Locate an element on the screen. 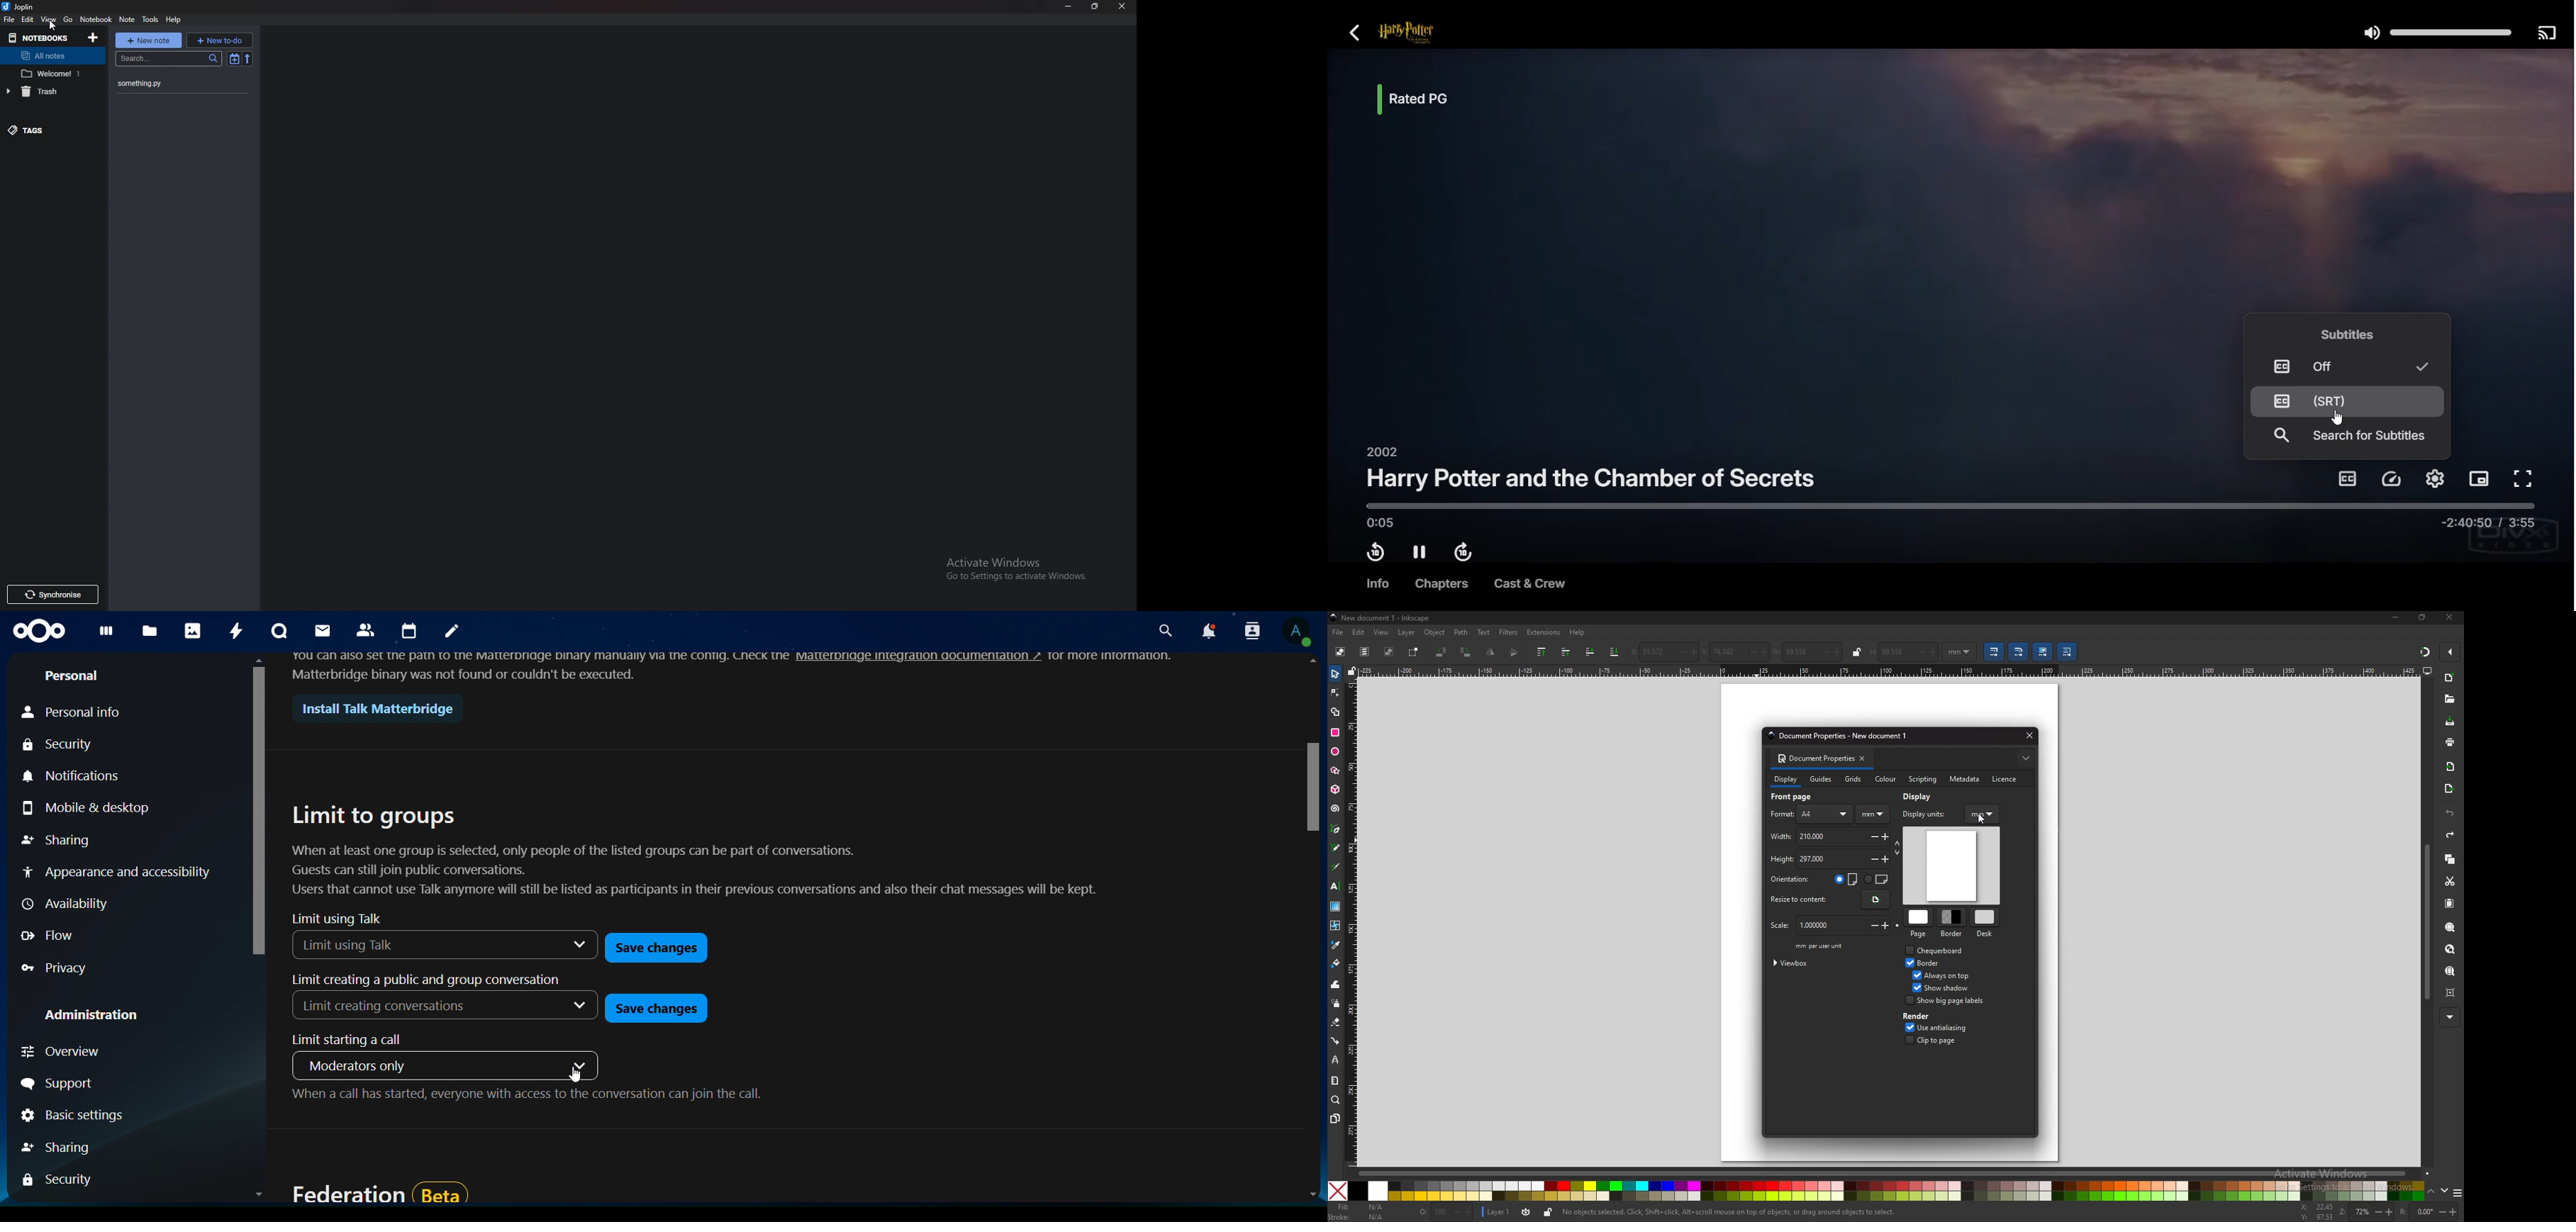 The height and width of the screenshot is (1232, 2576). down is located at coordinates (2444, 1191).